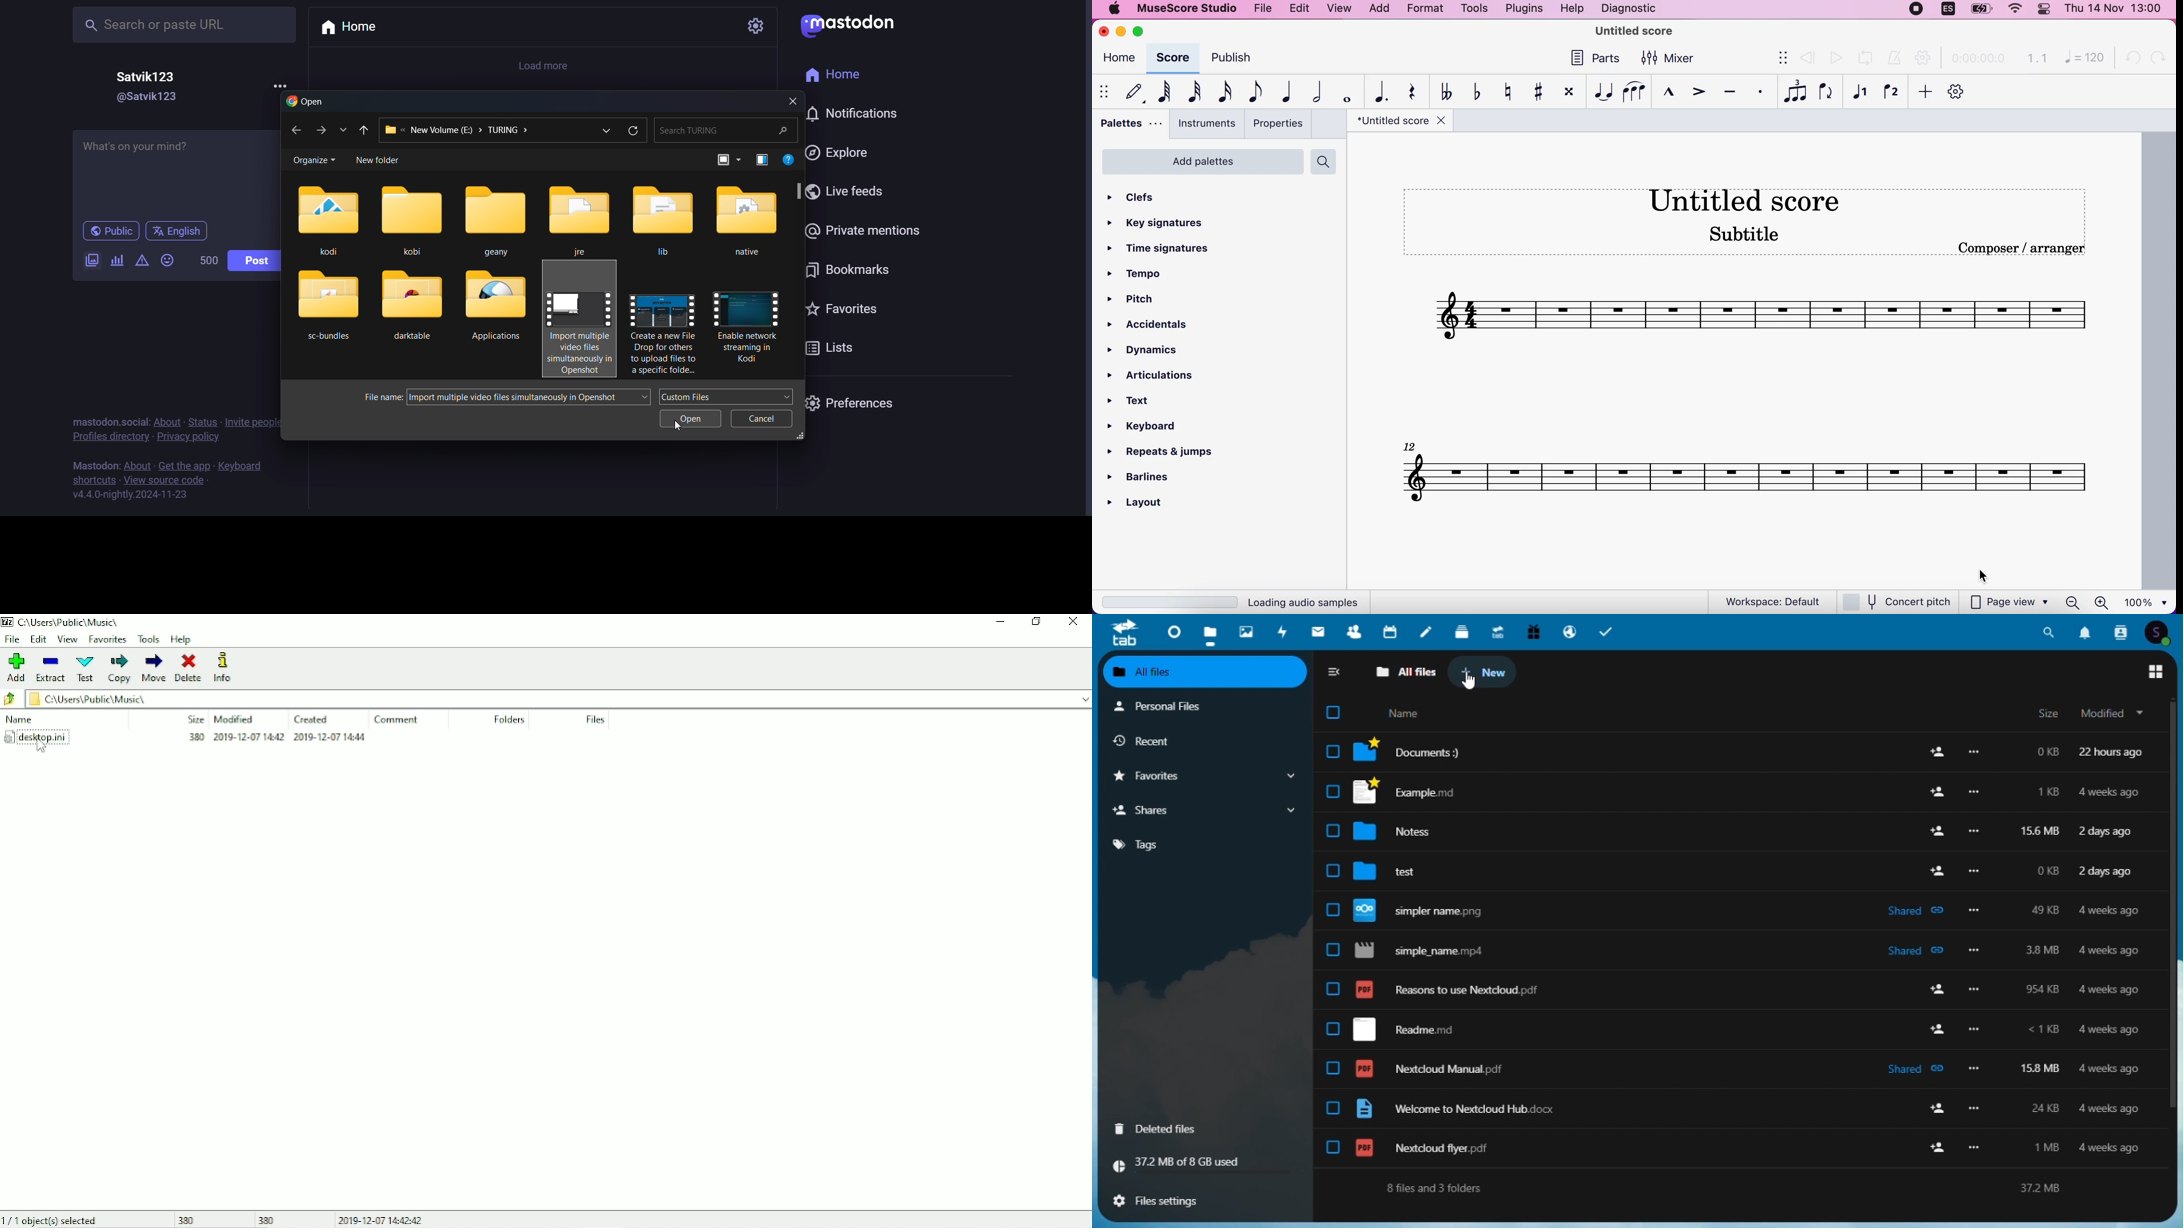 The image size is (2184, 1232). I want to click on main menu, so click(2146, 673).